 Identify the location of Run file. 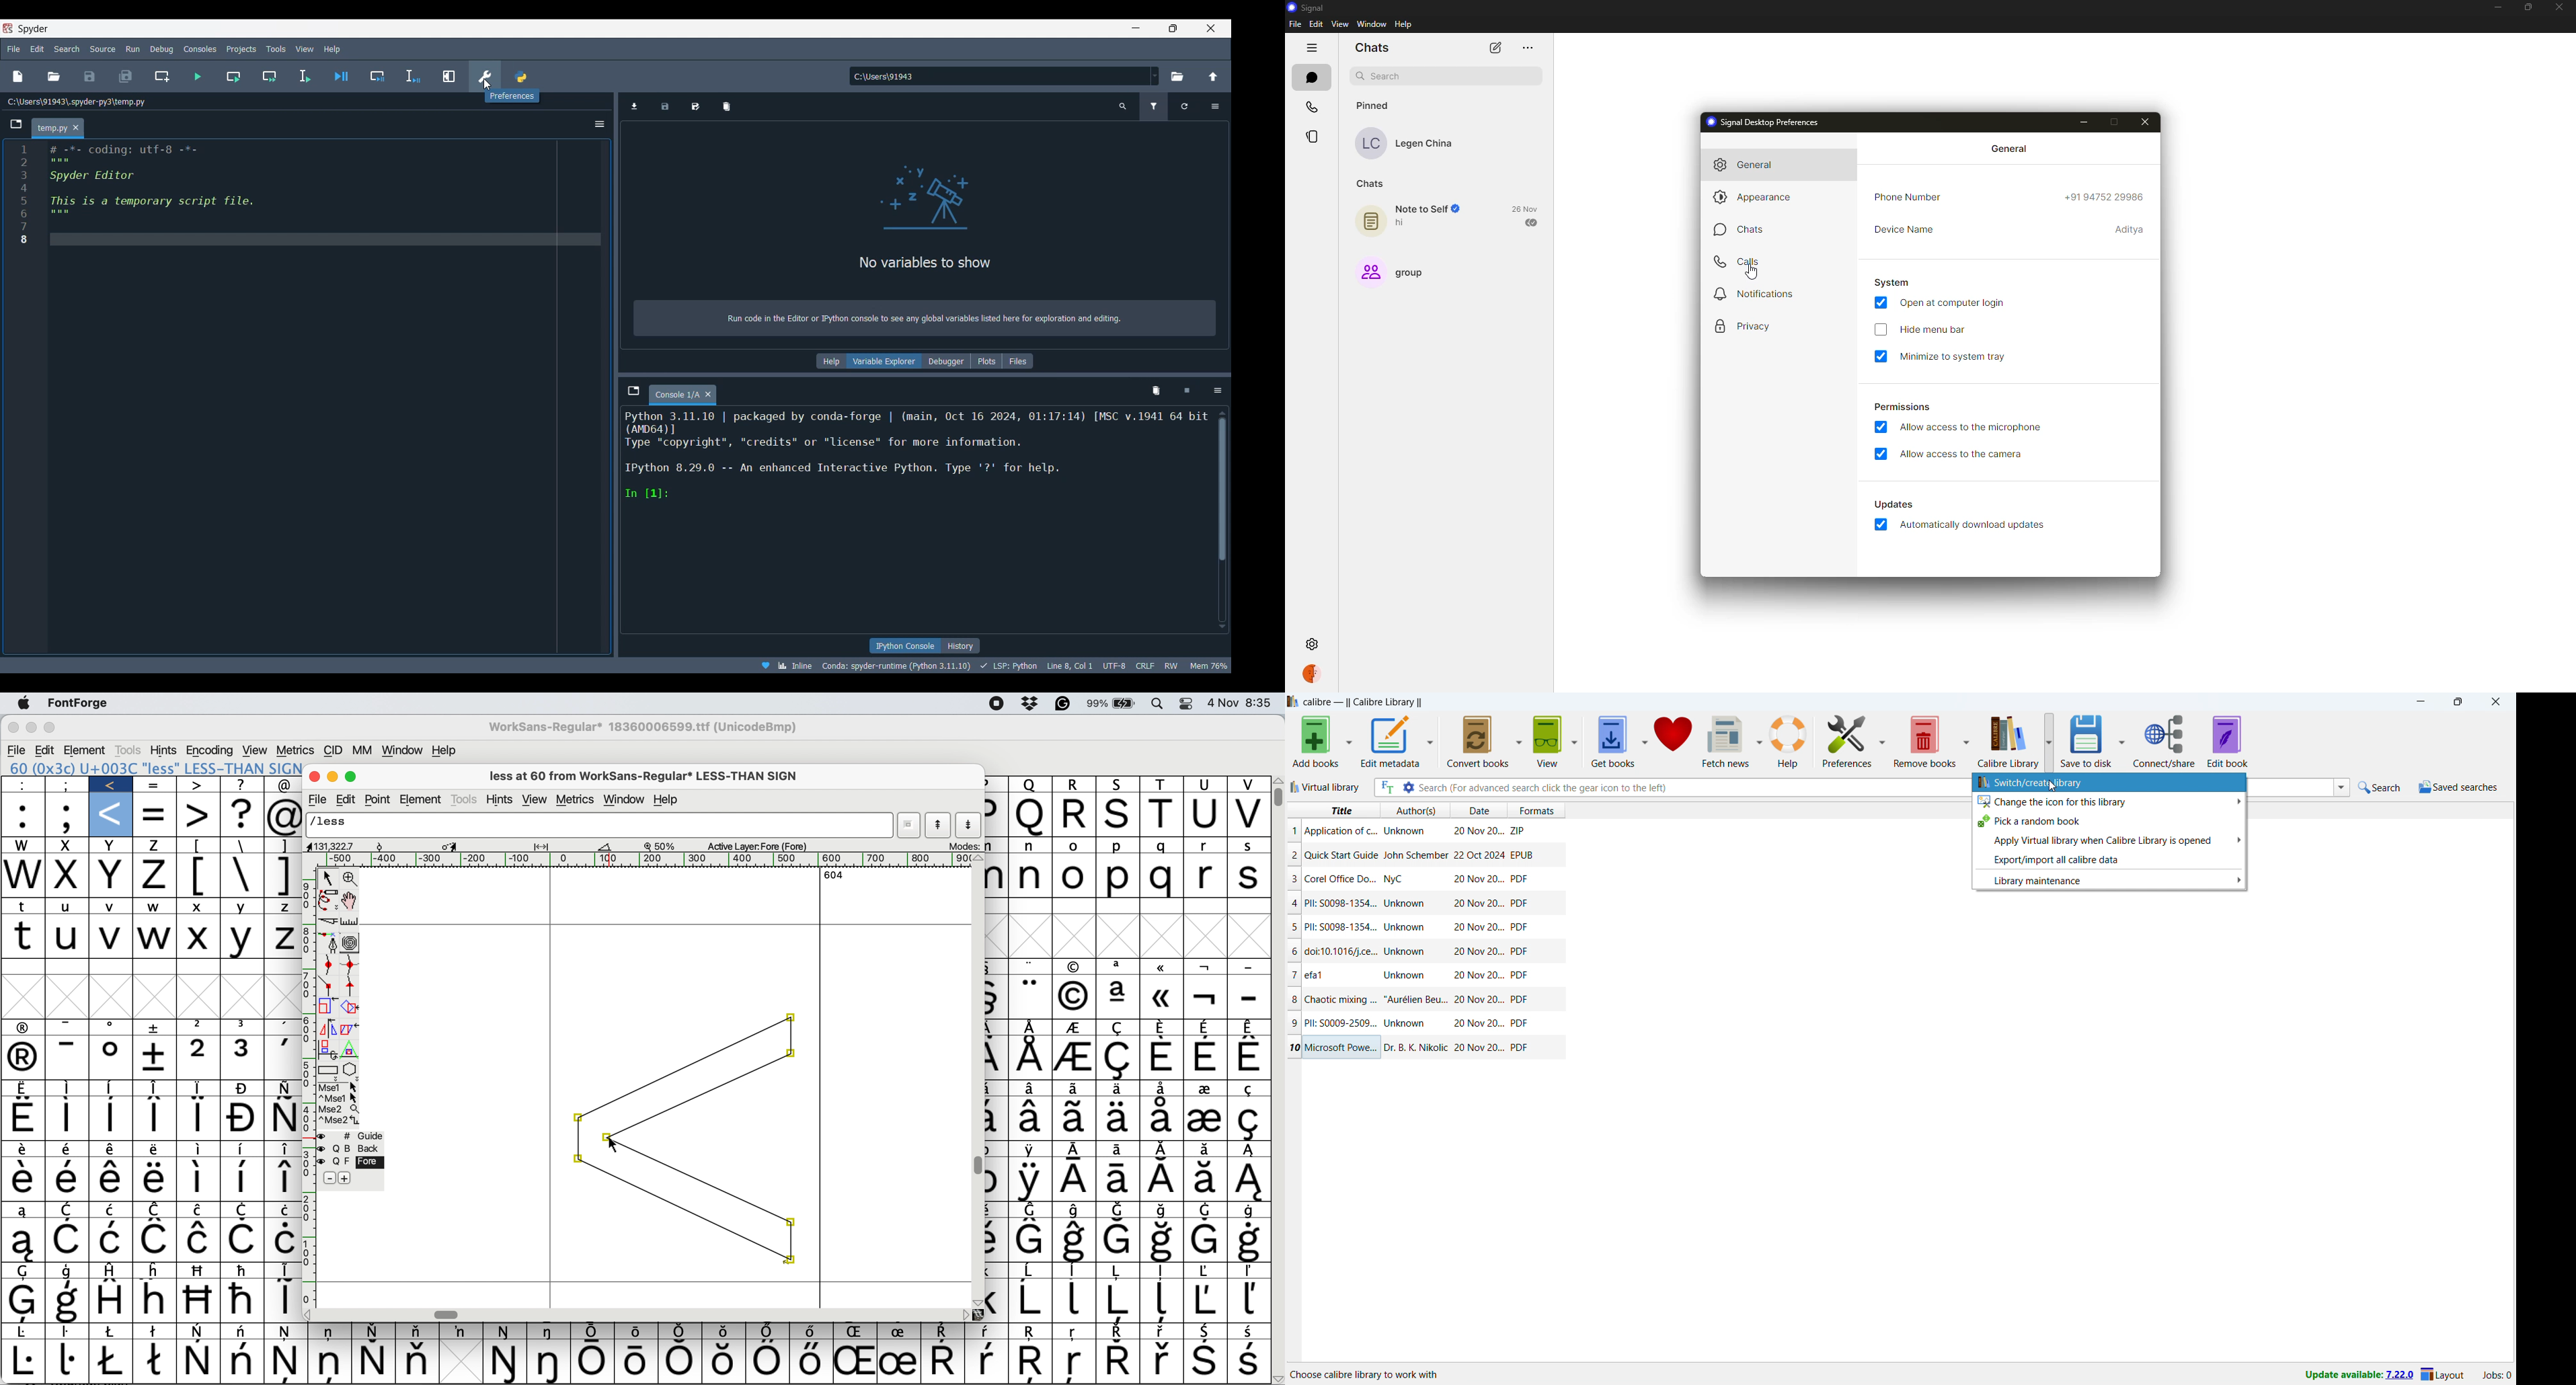
(198, 76).